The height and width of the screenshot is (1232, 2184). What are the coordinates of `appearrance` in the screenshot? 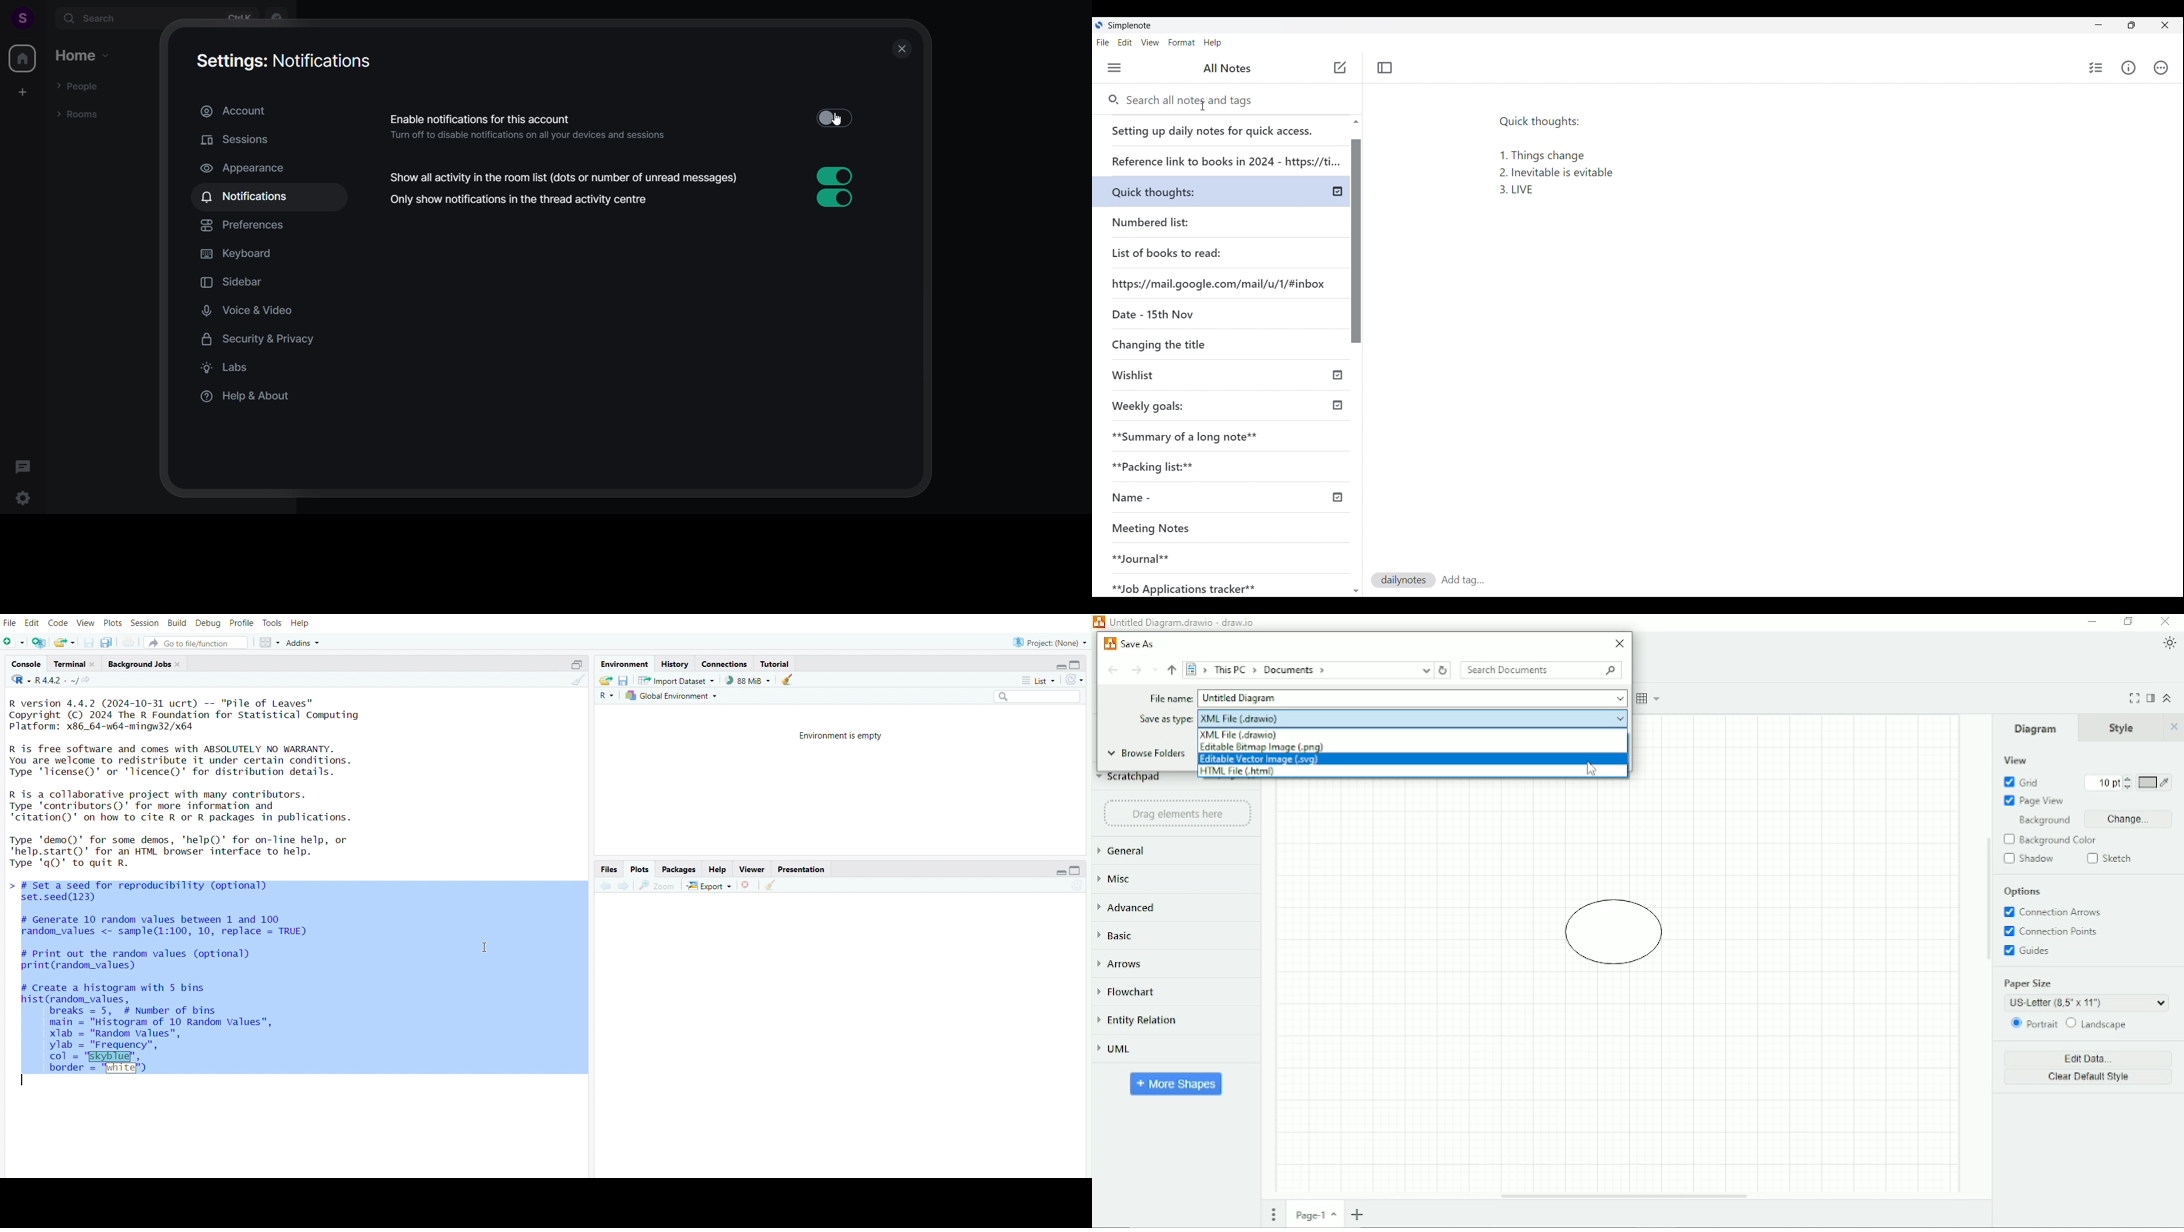 It's located at (257, 167).